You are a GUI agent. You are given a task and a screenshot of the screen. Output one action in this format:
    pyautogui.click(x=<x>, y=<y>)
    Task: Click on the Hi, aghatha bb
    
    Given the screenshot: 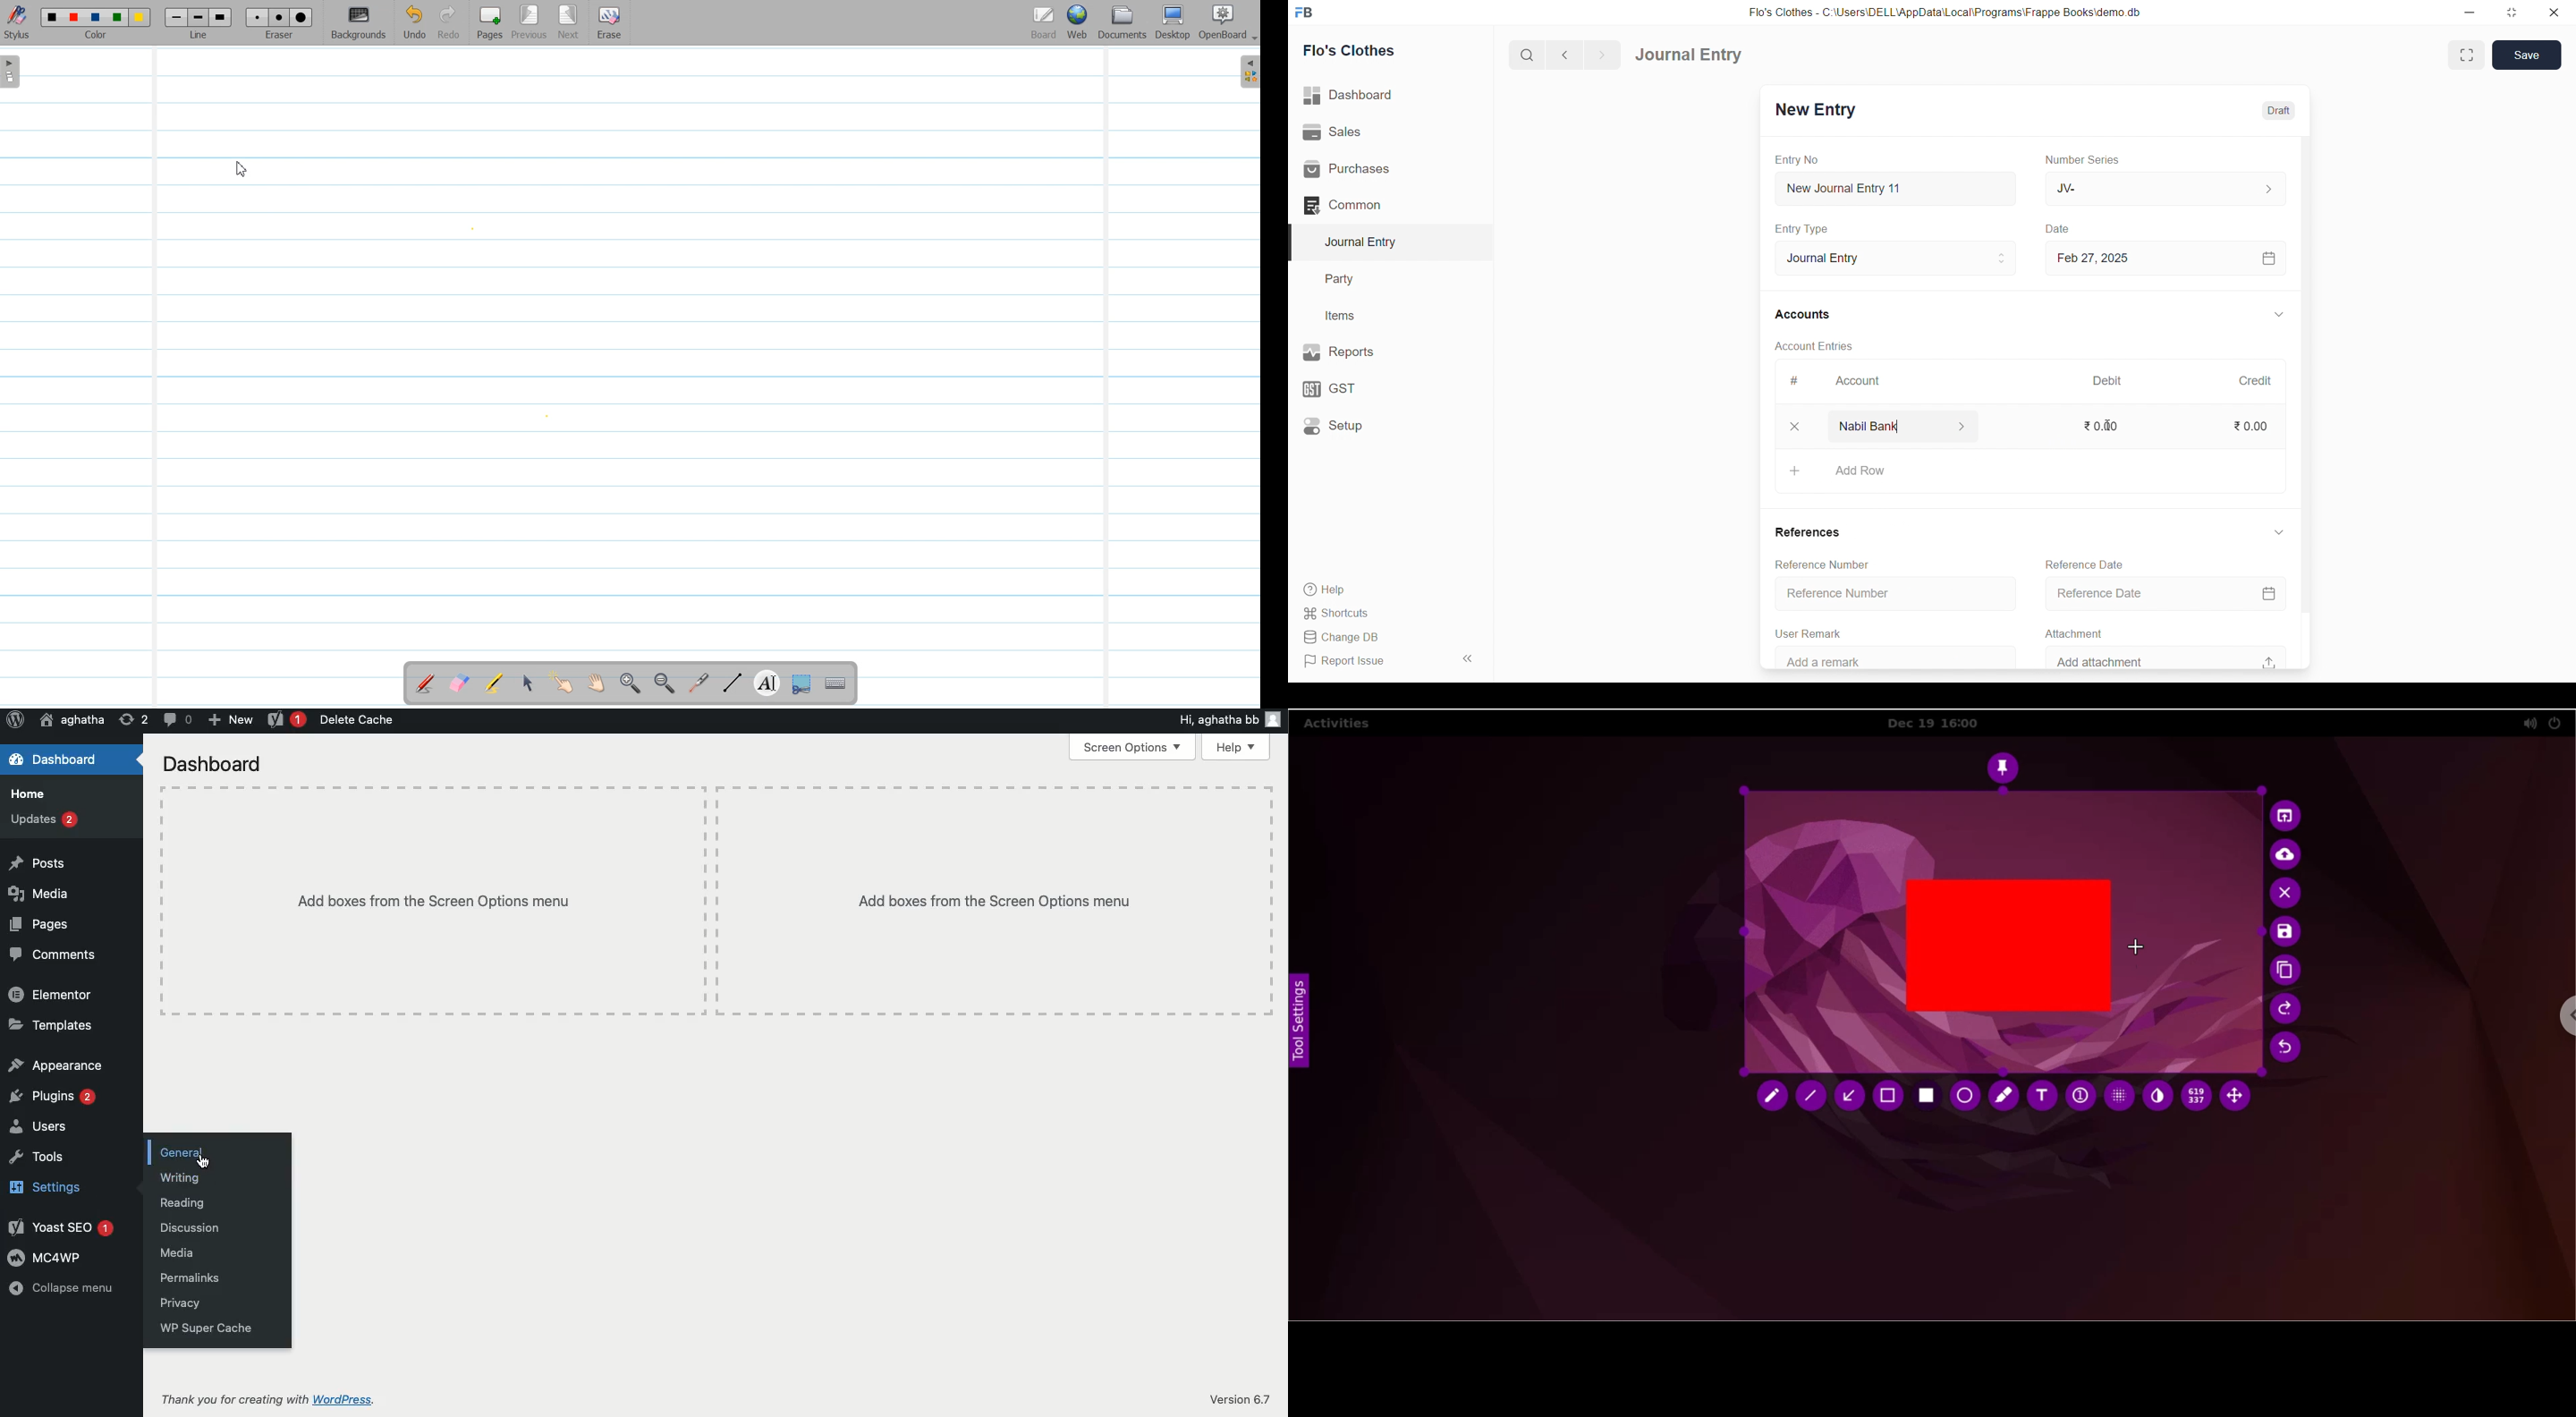 What is the action you would take?
    pyautogui.click(x=1224, y=720)
    